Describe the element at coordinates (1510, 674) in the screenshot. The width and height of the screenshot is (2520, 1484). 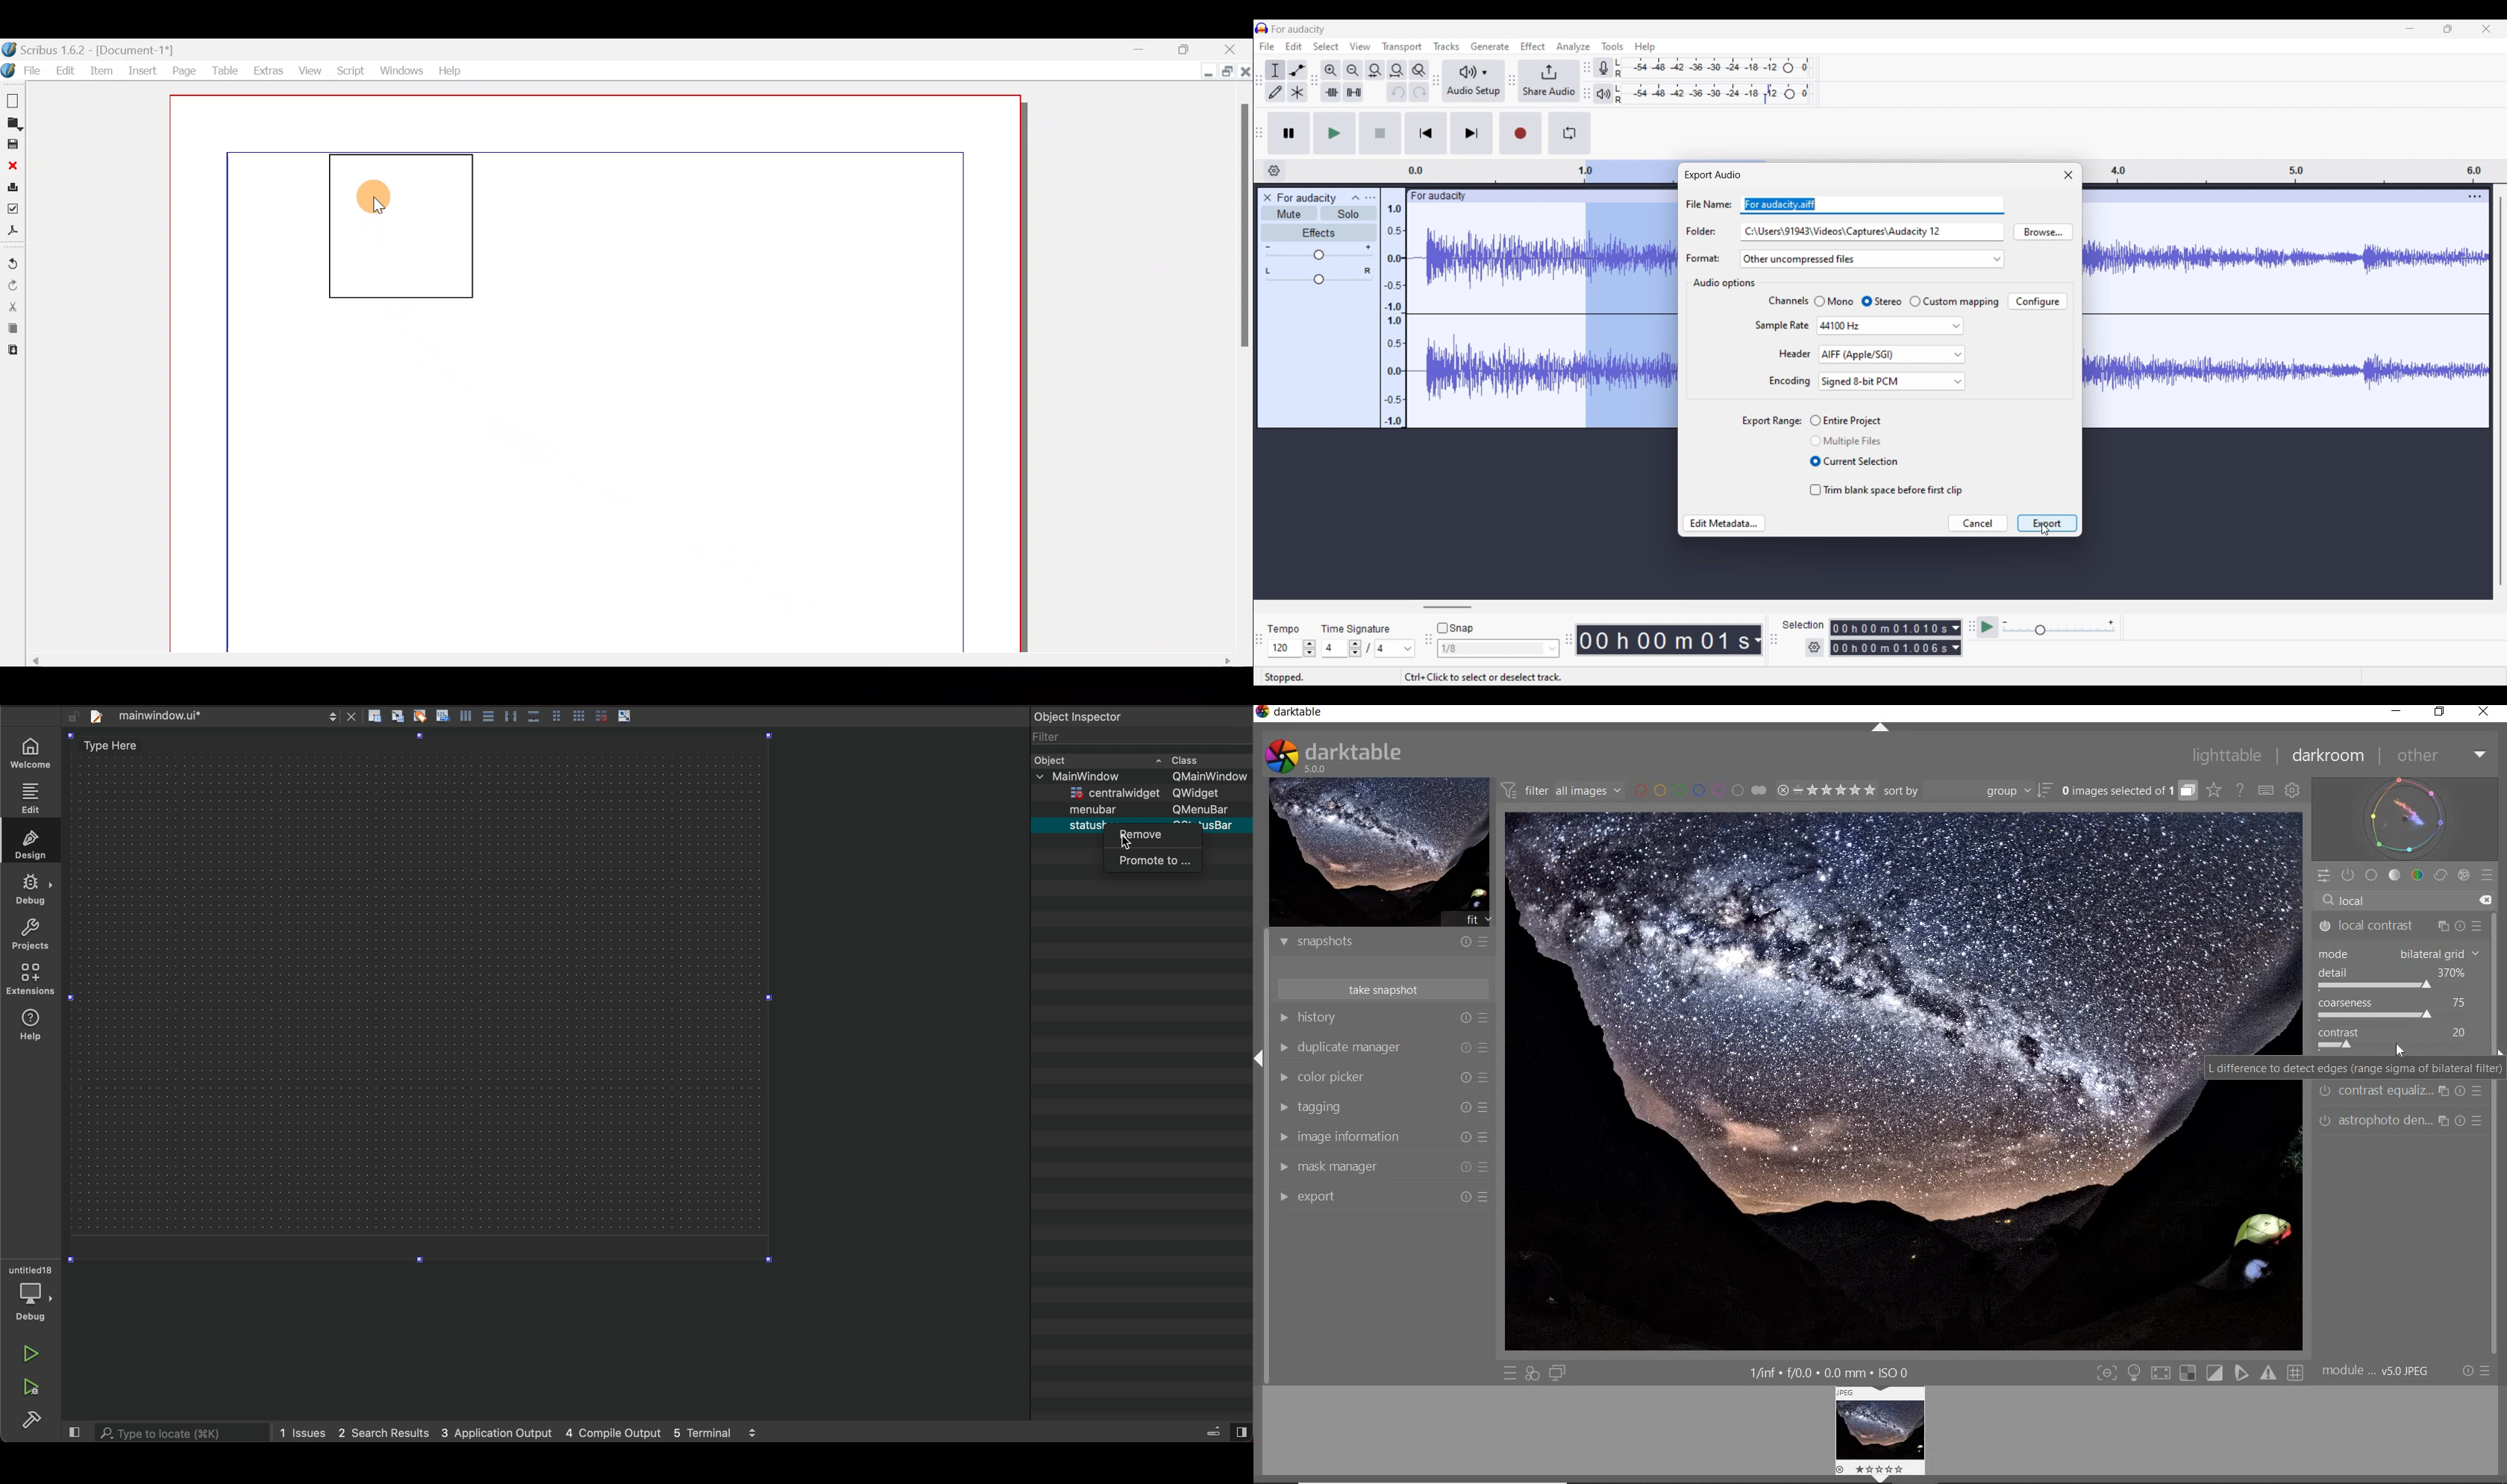
I see `ctrl+click to select or deselect track.` at that location.